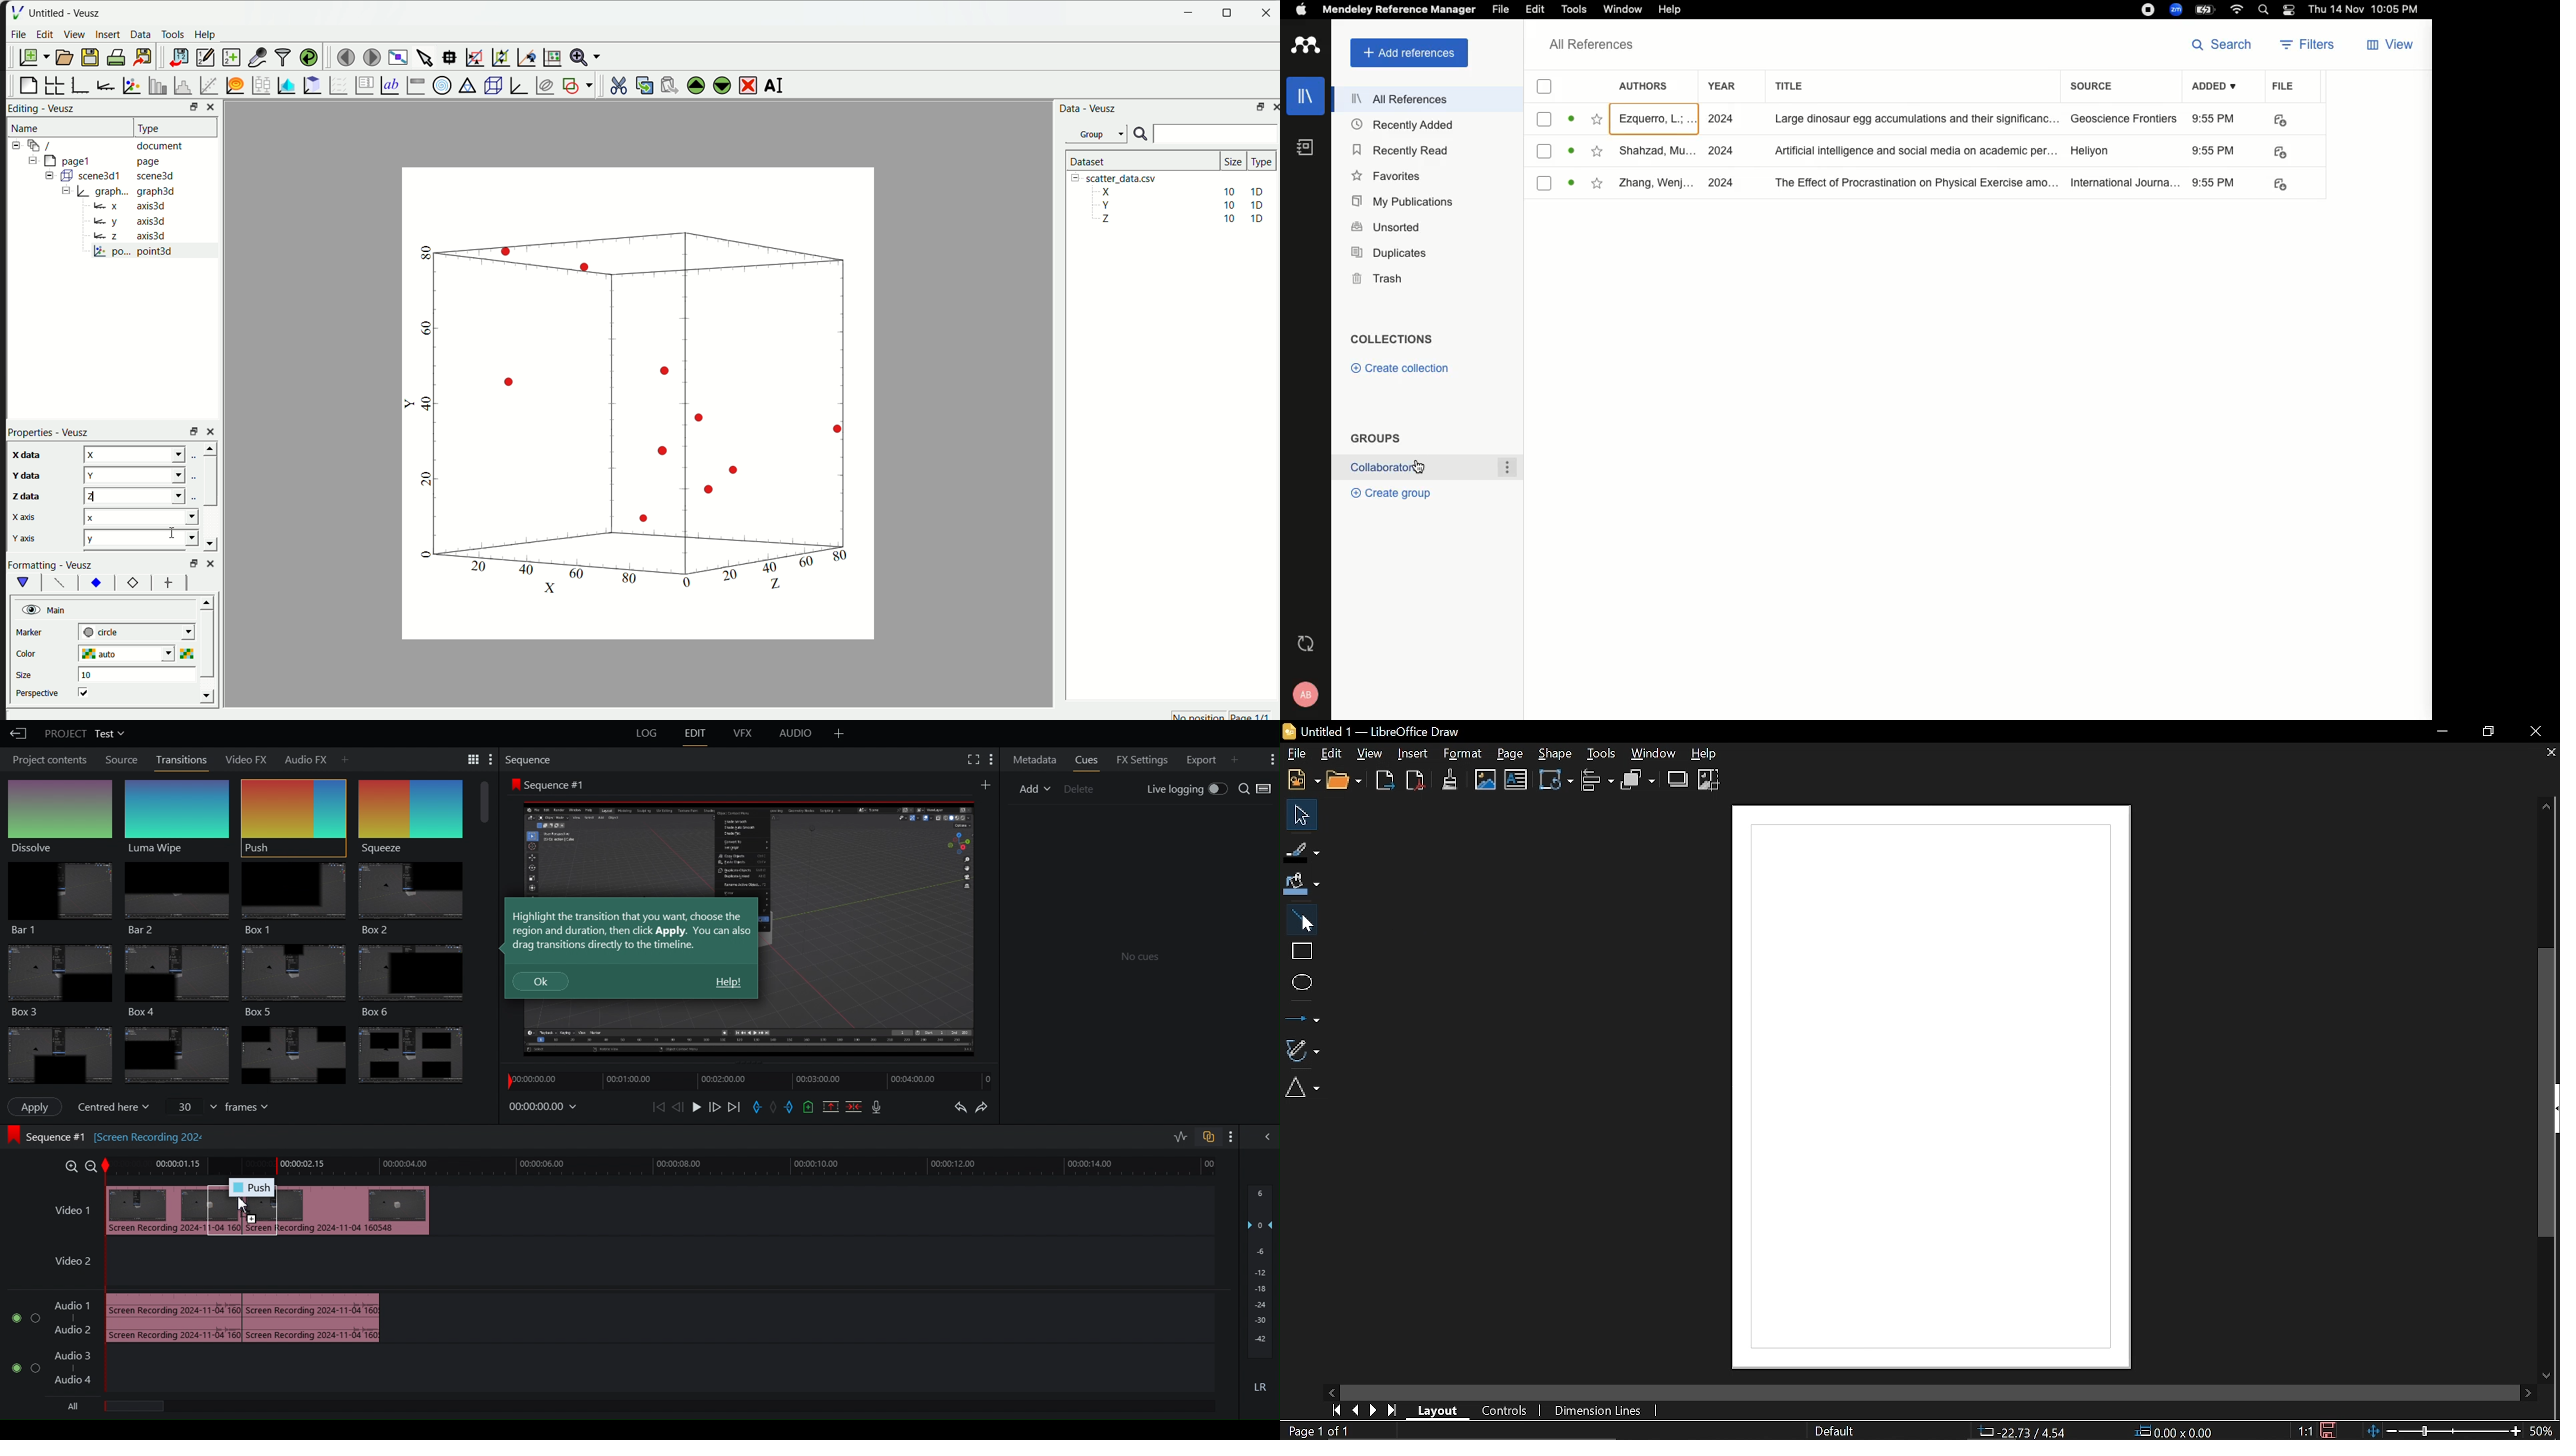  What do you see at coordinates (1301, 982) in the screenshot?
I see `ELlipse` at bounding box center [1301, 982].